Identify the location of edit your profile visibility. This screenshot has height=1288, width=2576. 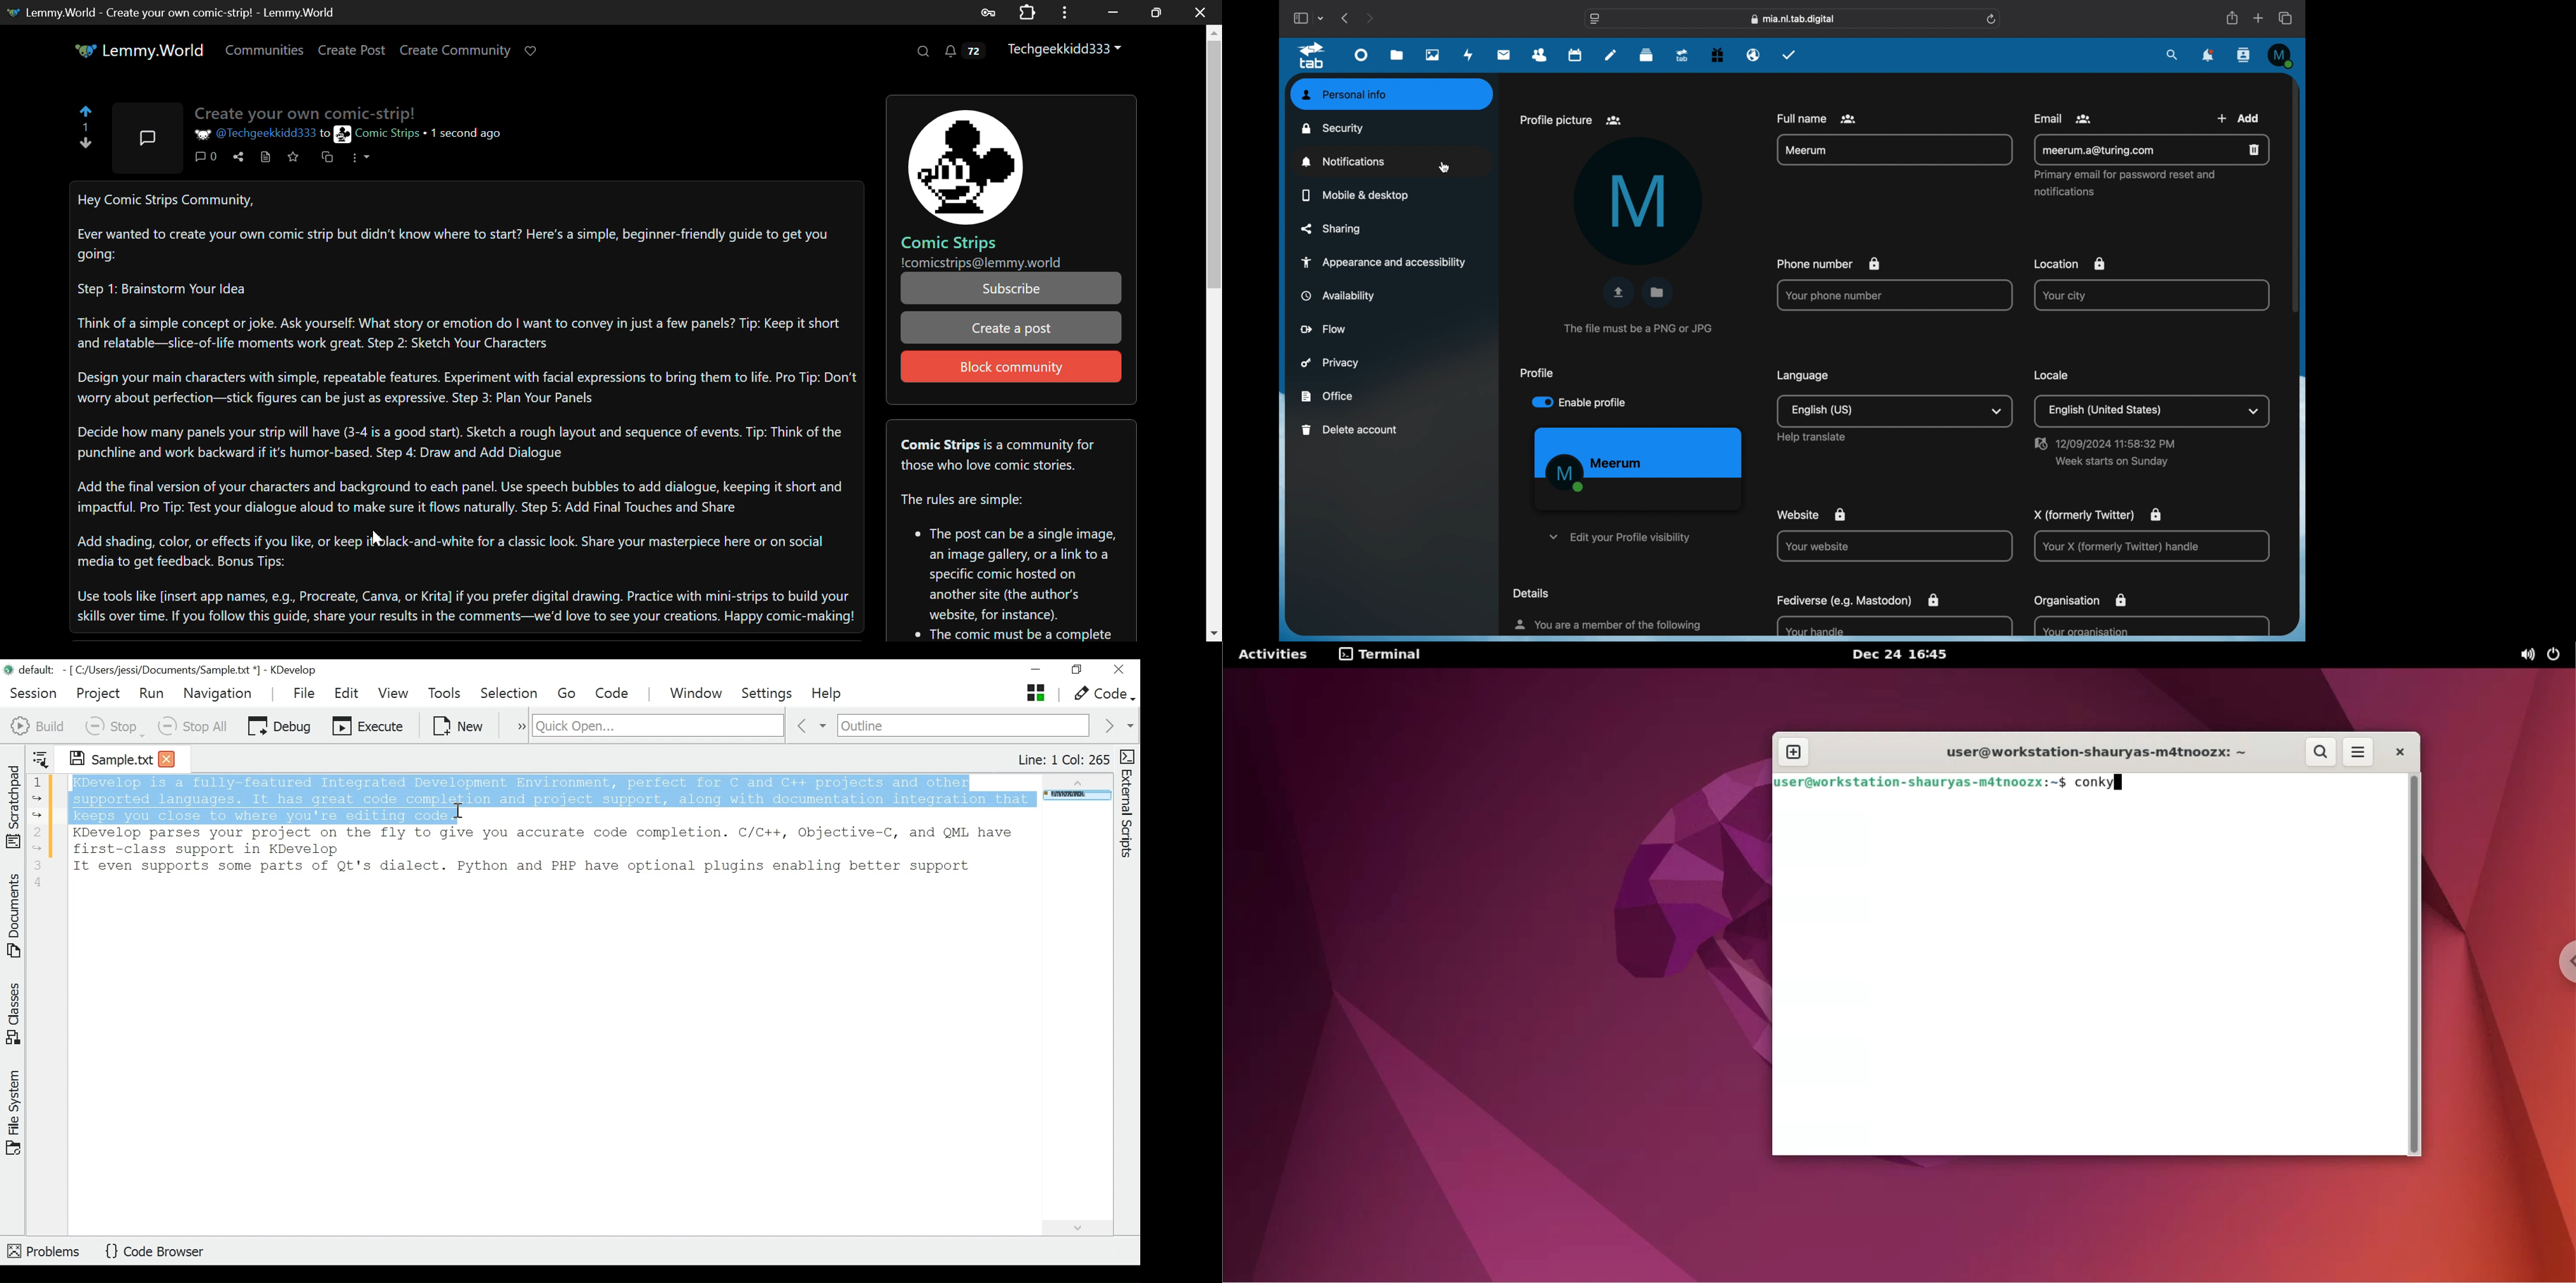
(1620, 537).